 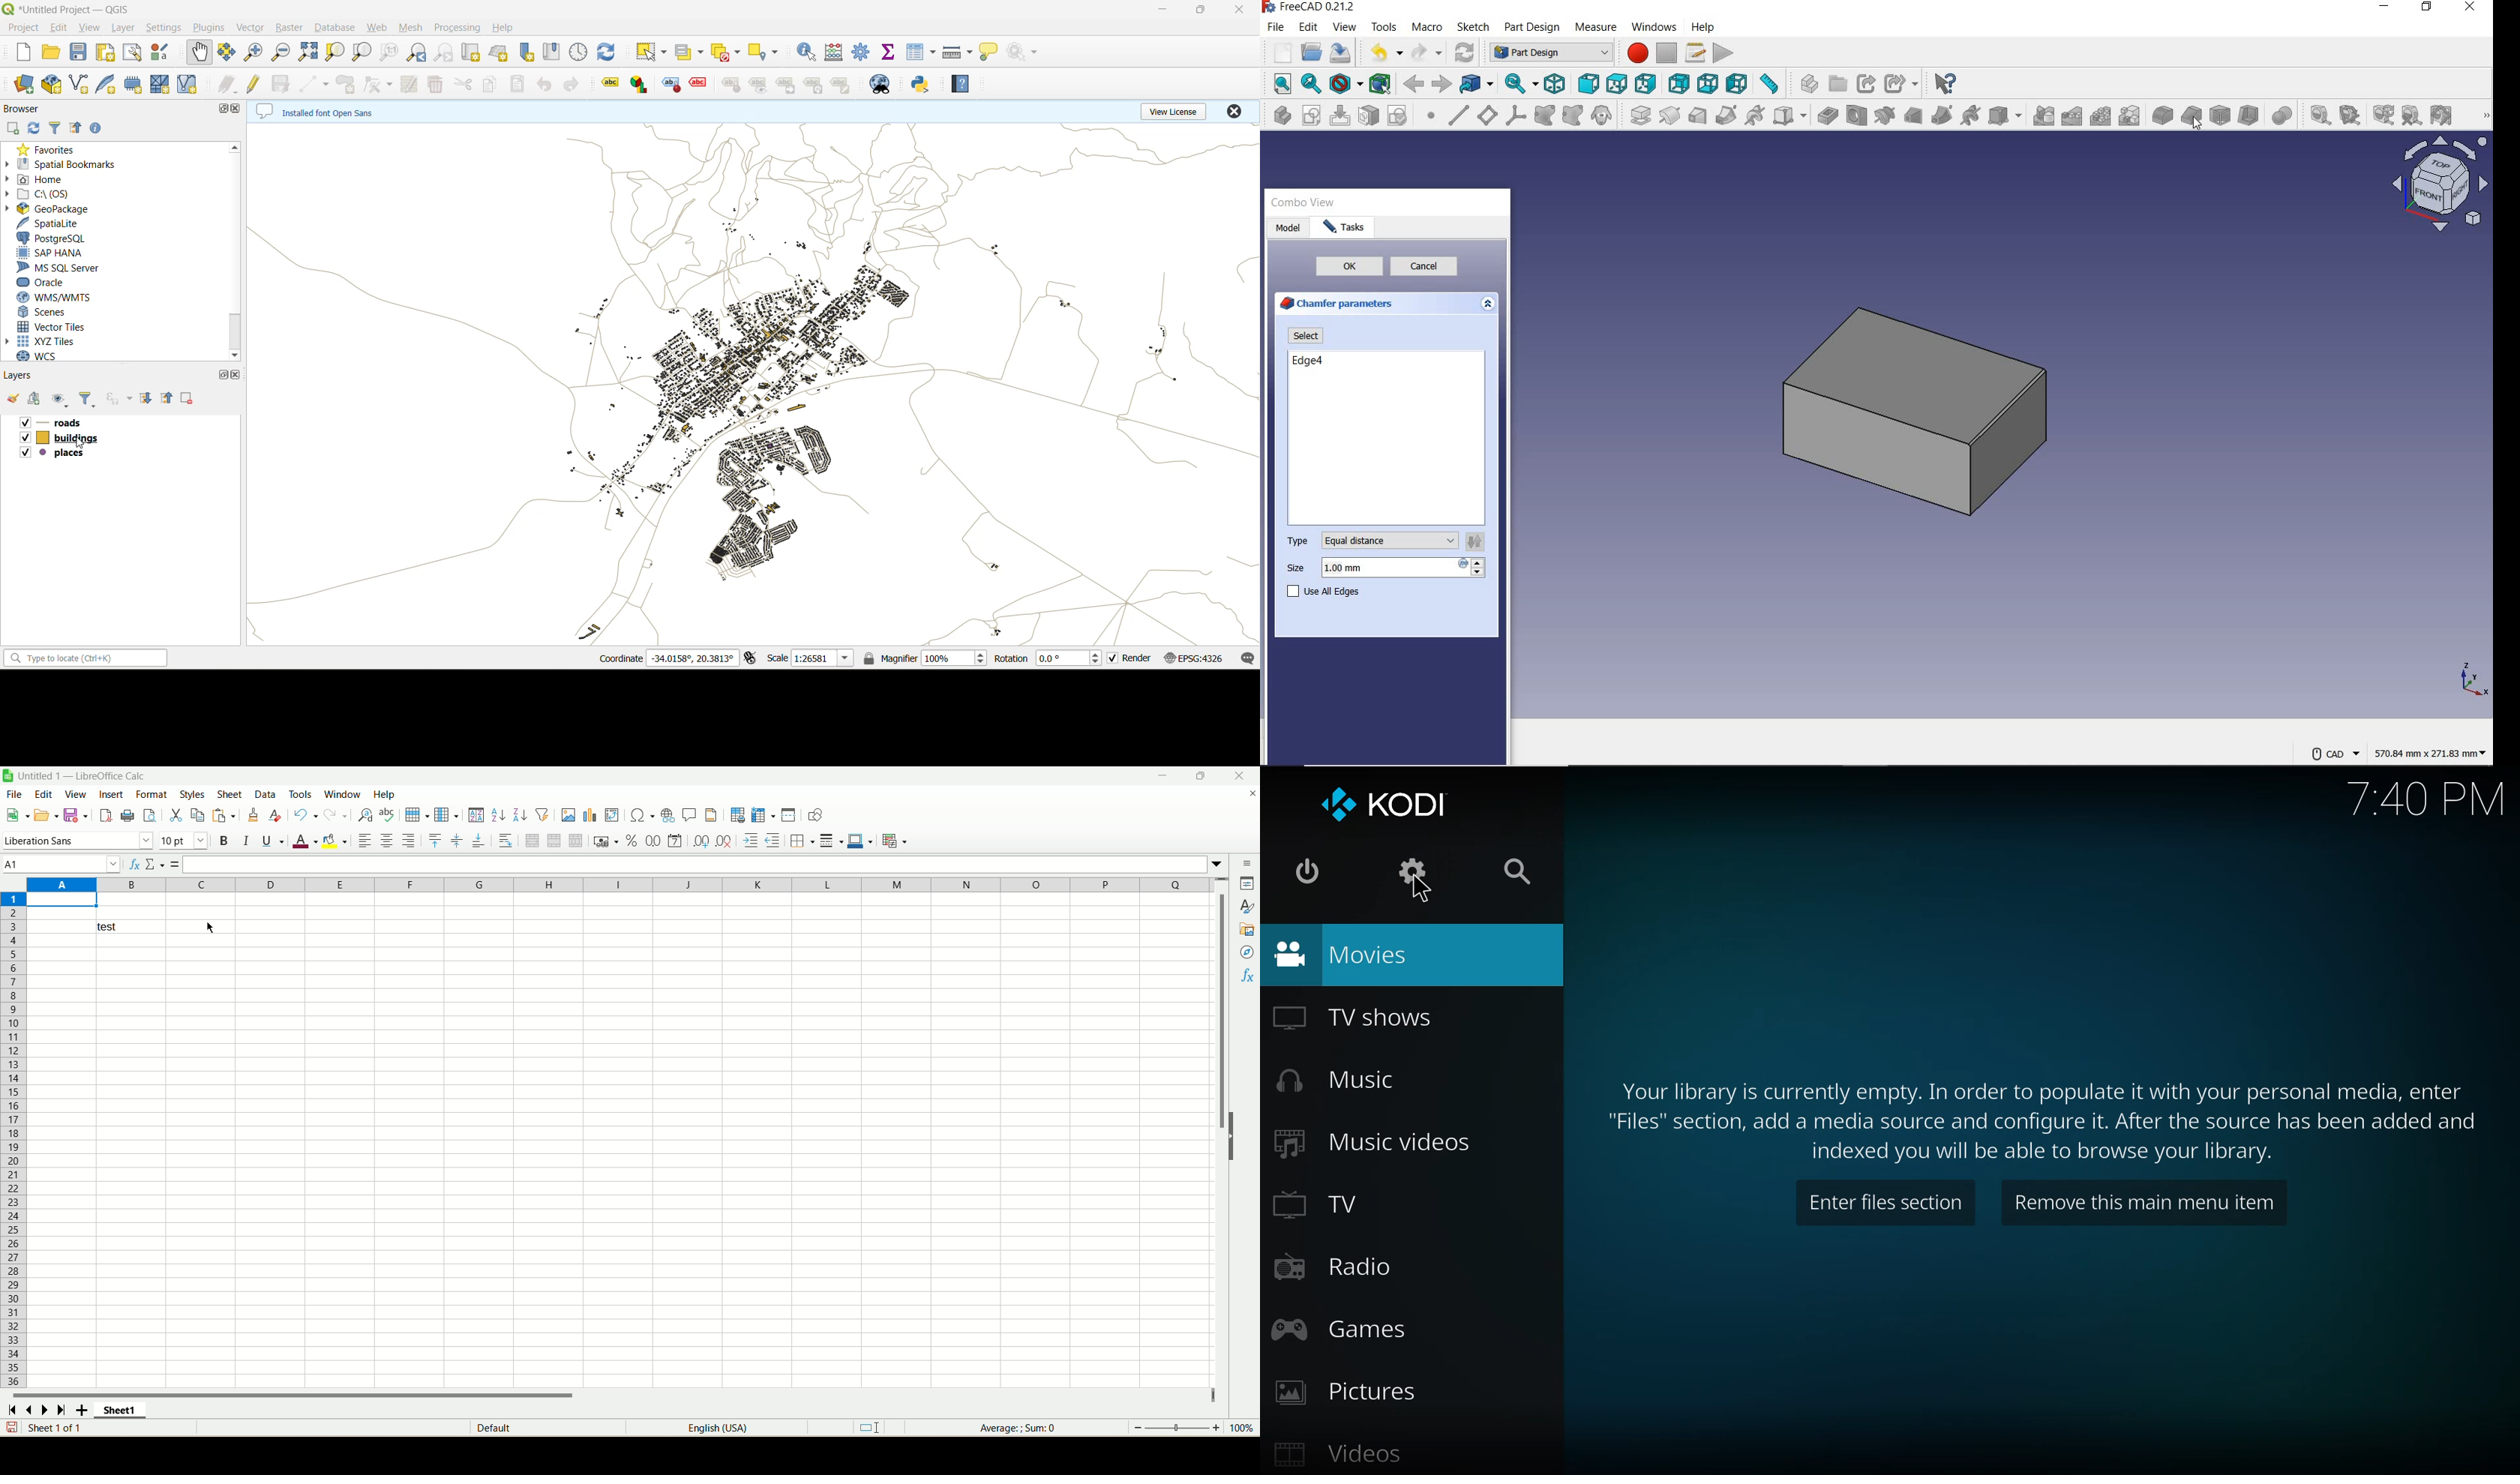 What do you see at coordinates (81, 776) in the screenshot?
I see `Untitled 1 — LibreOffice Calc` at bounding box center [81, 776].